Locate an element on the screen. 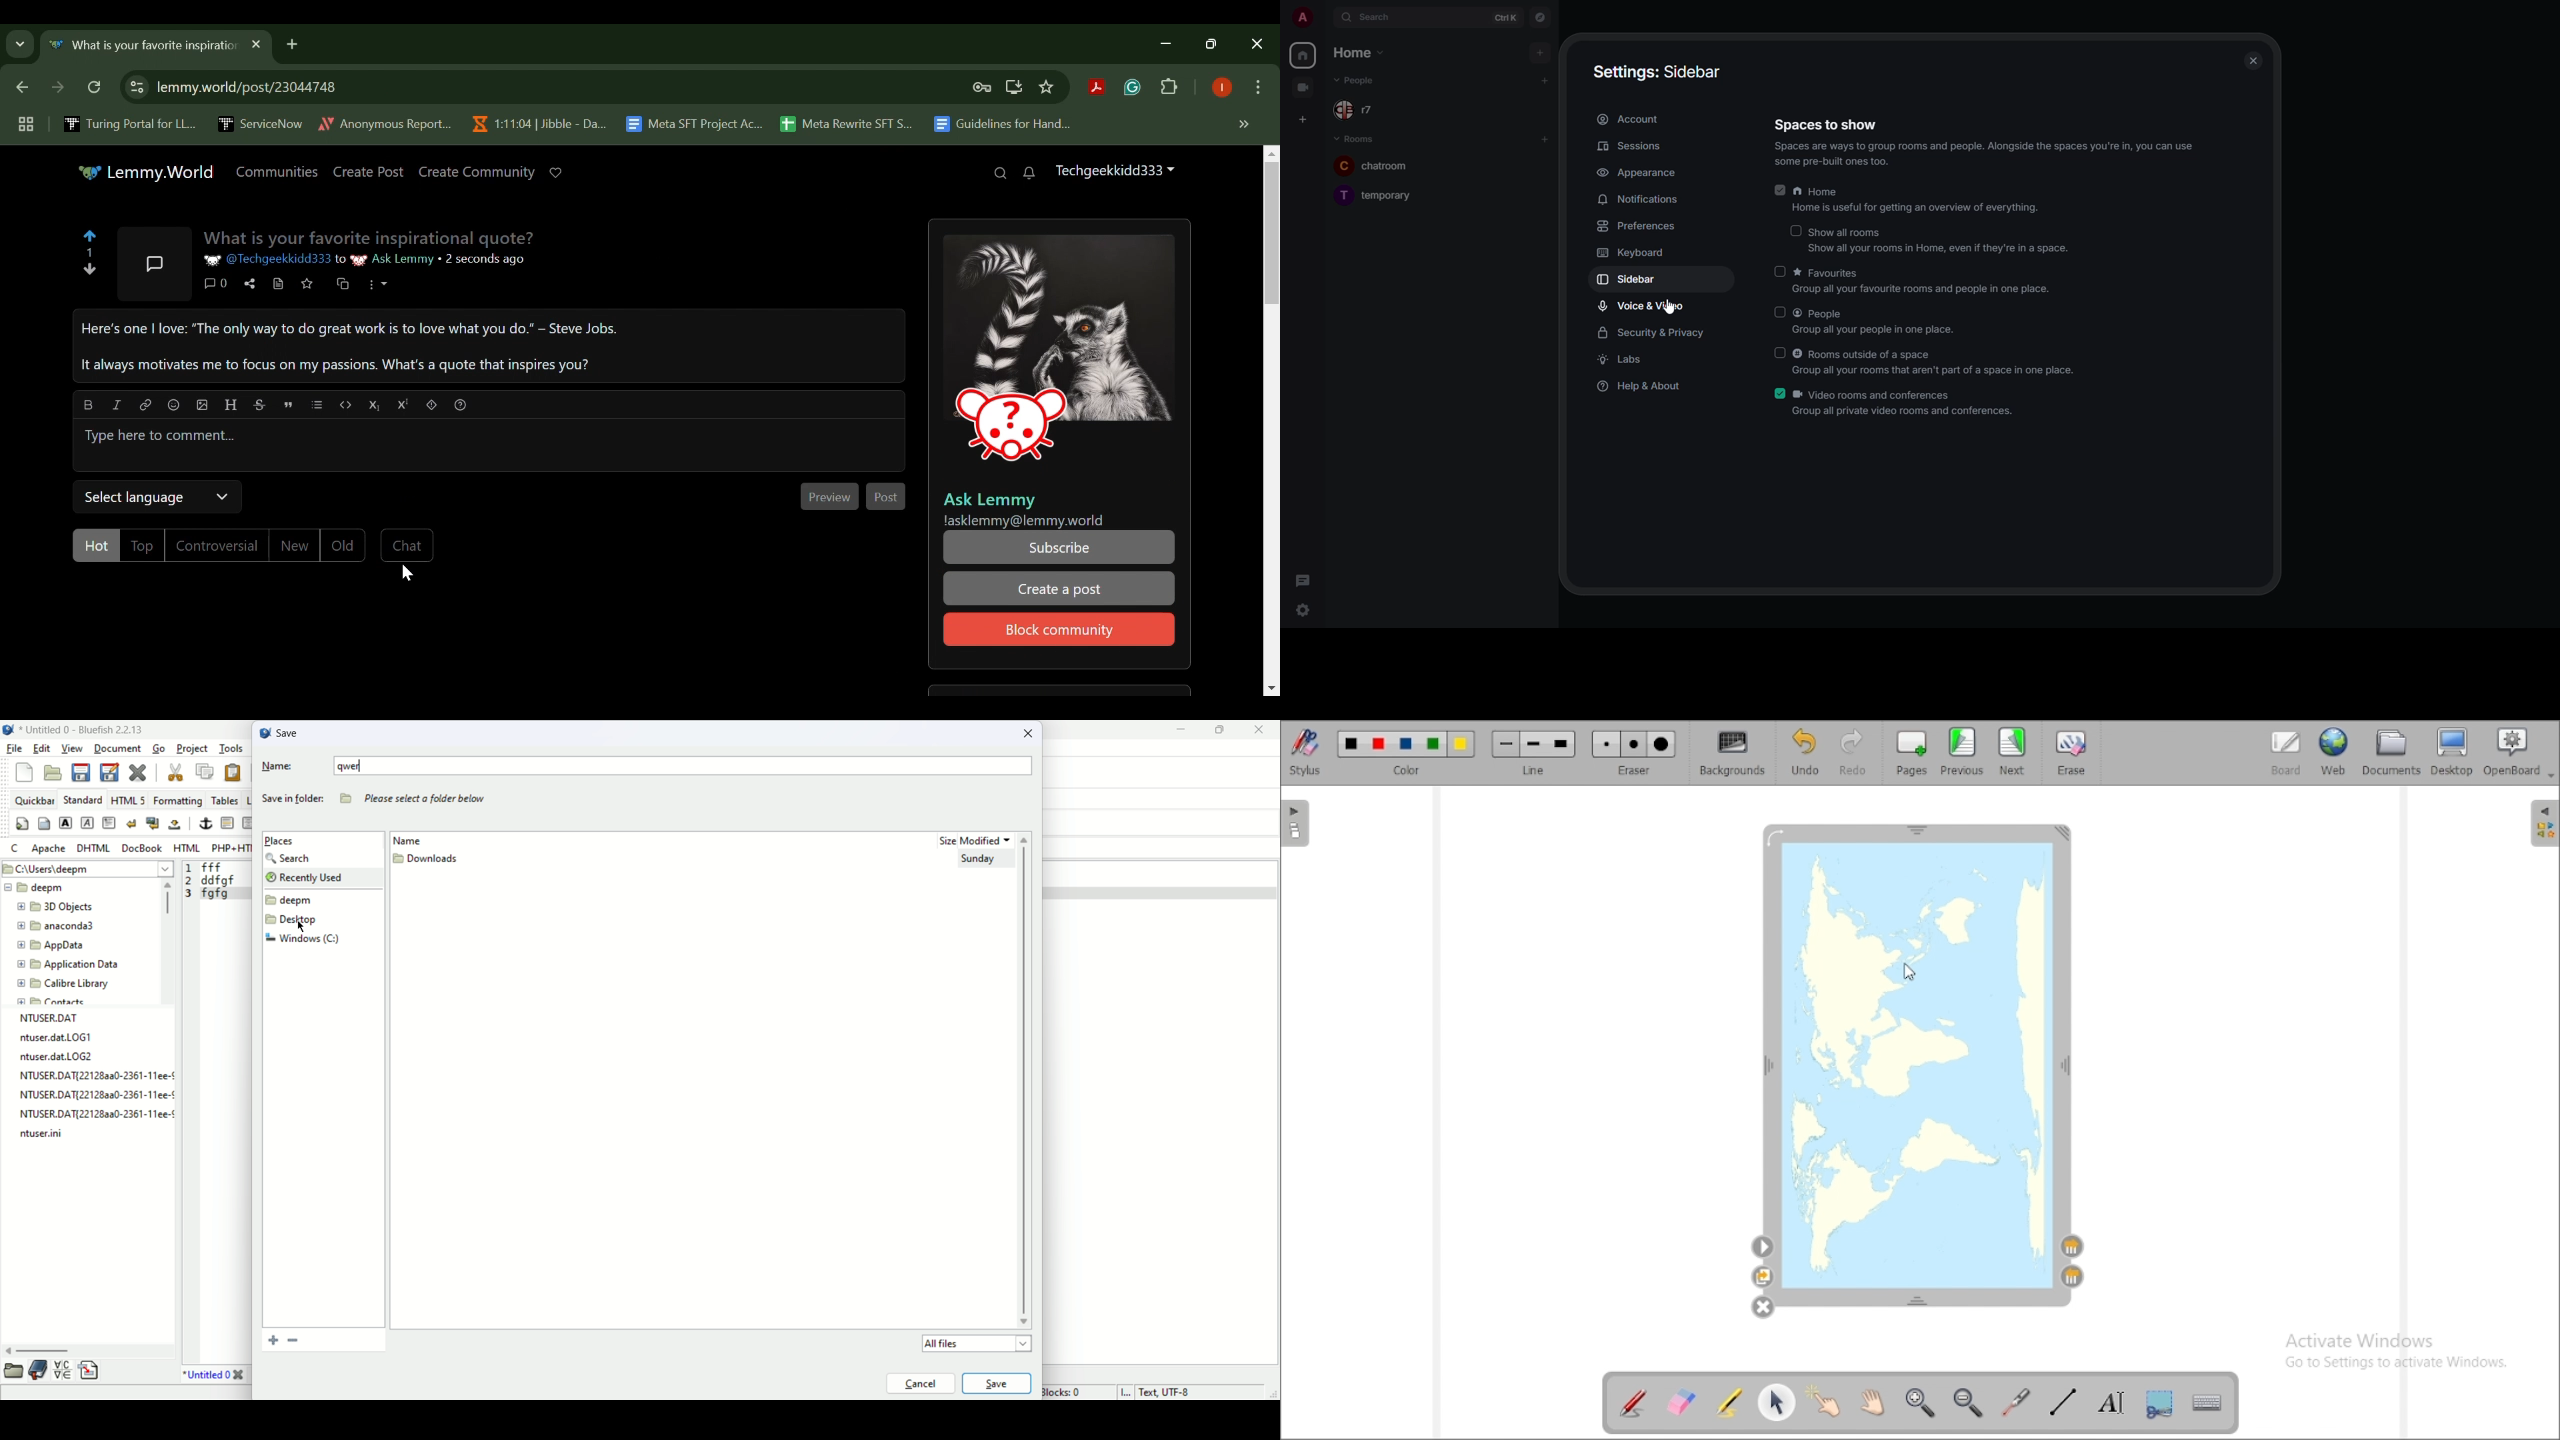 Image resolution: width=2576 pixels, height=1456 pixels. text, UTF-8 is located at coordinates (1151, 1392).